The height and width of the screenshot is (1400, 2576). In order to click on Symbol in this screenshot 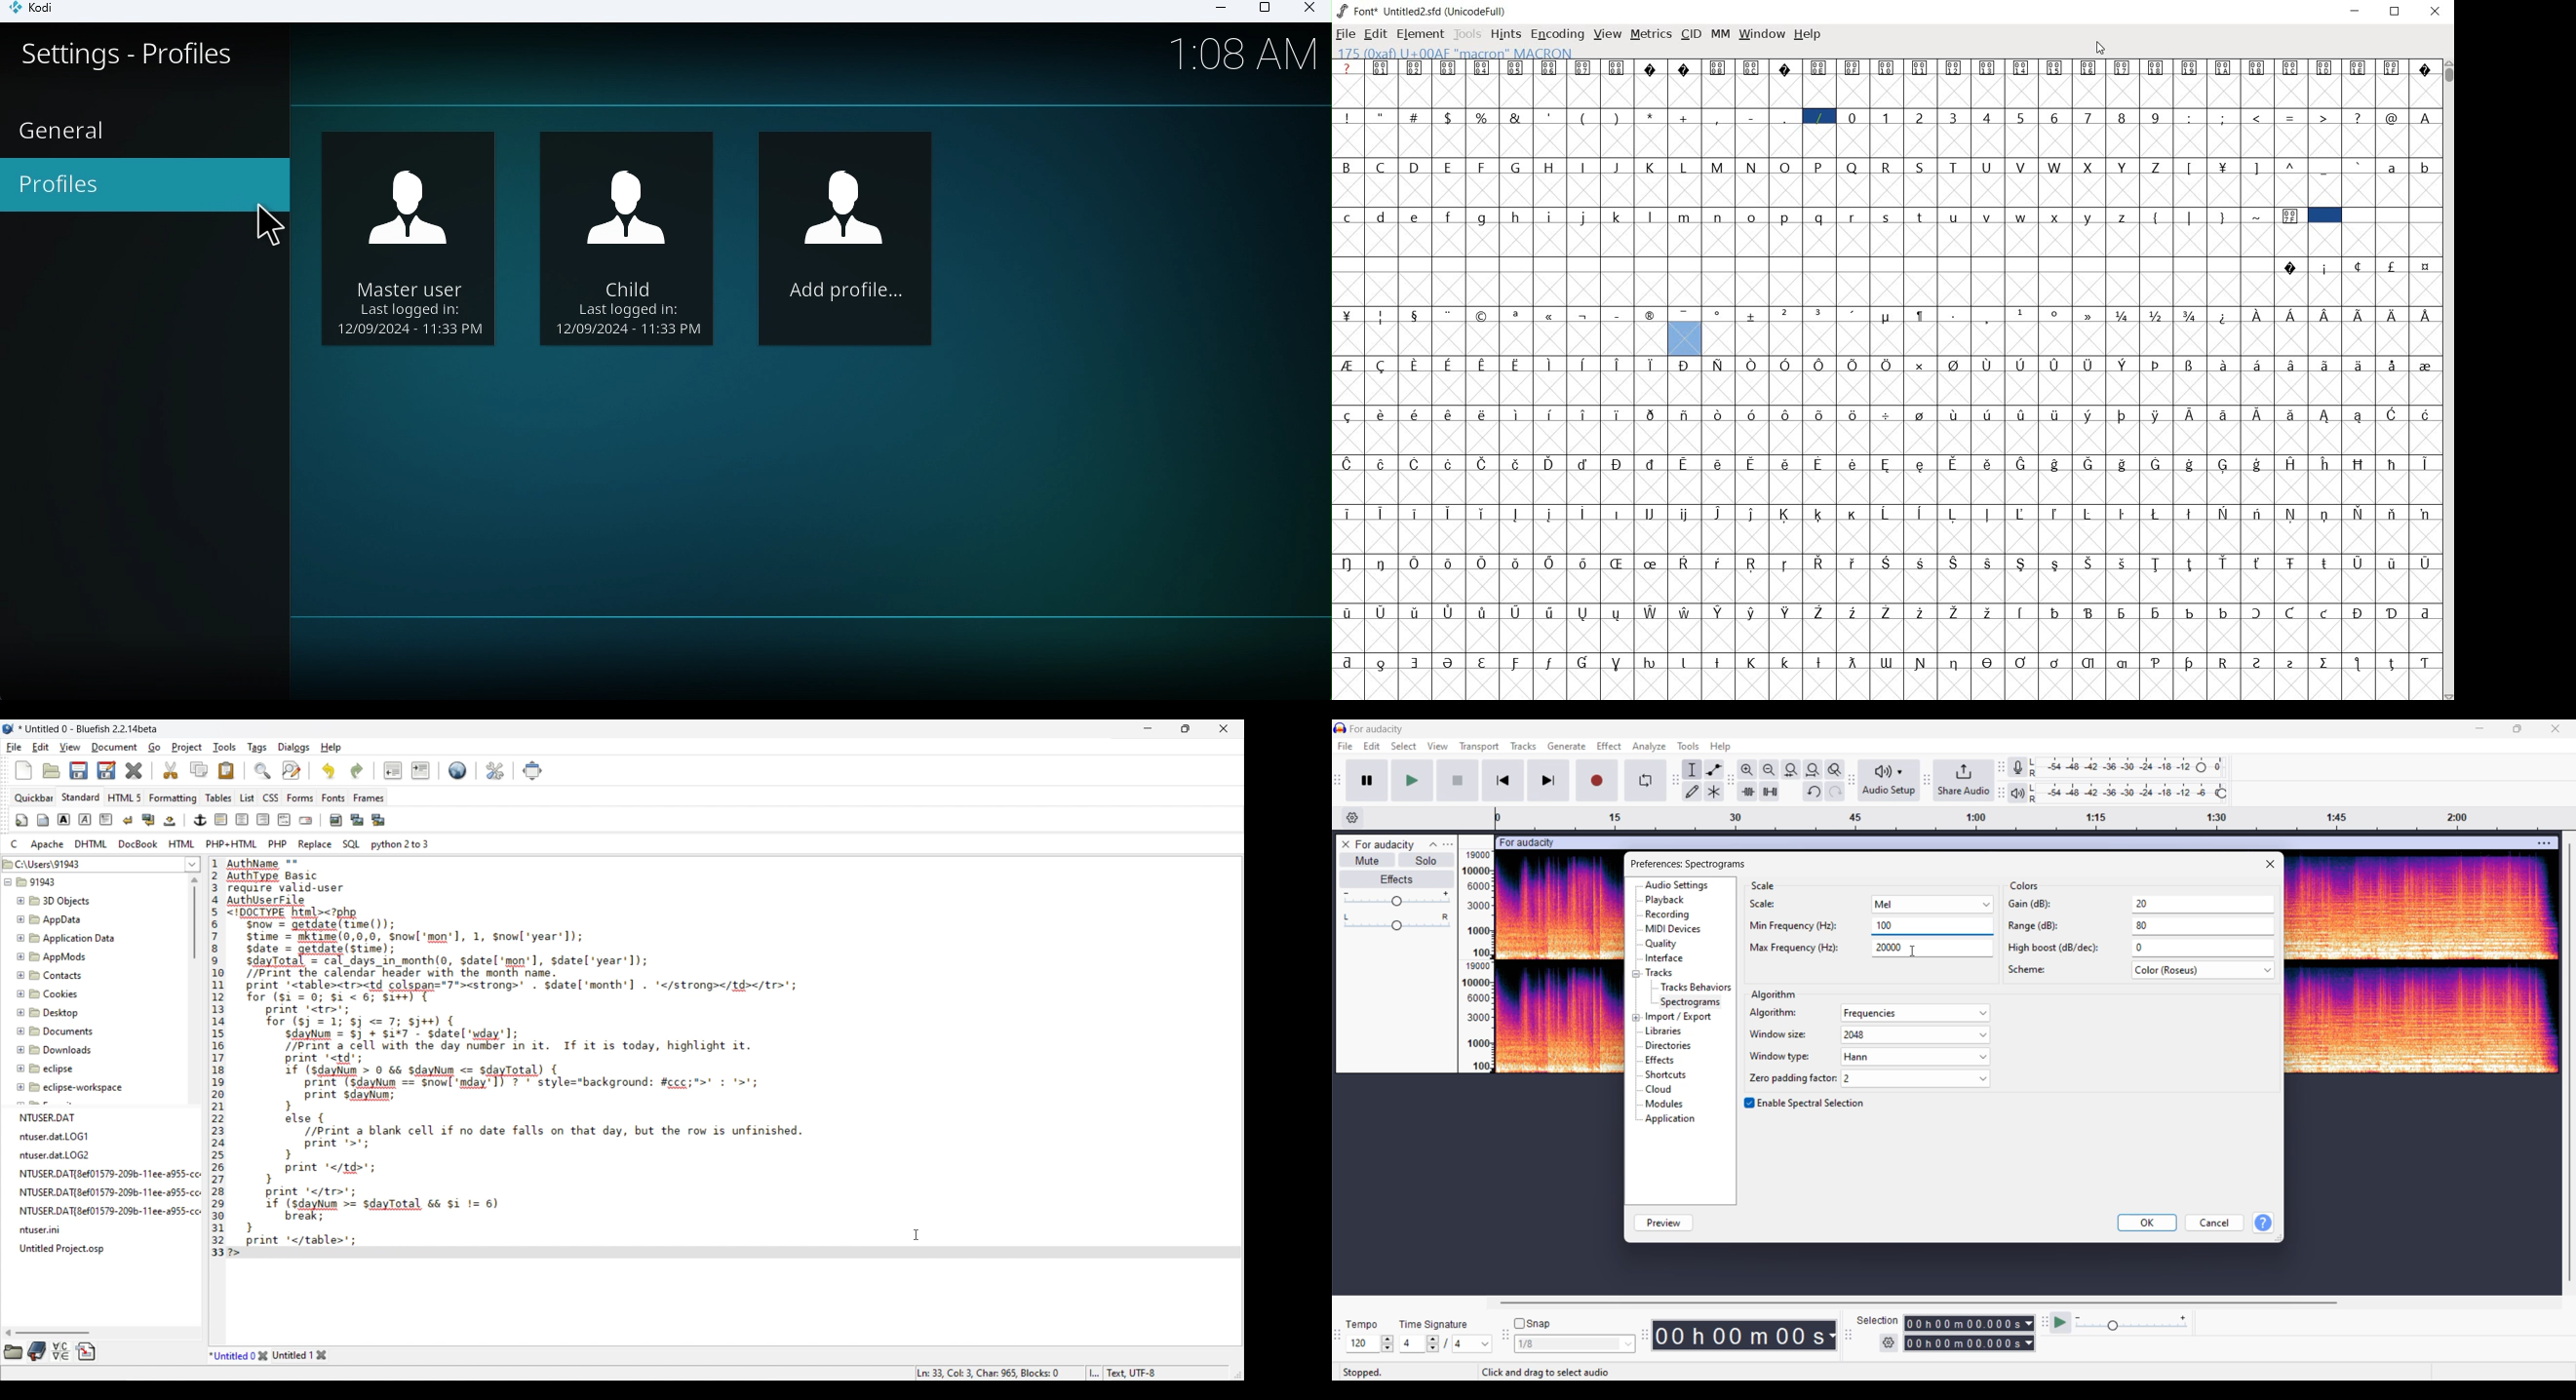, I will do `click(2156, 414)`.